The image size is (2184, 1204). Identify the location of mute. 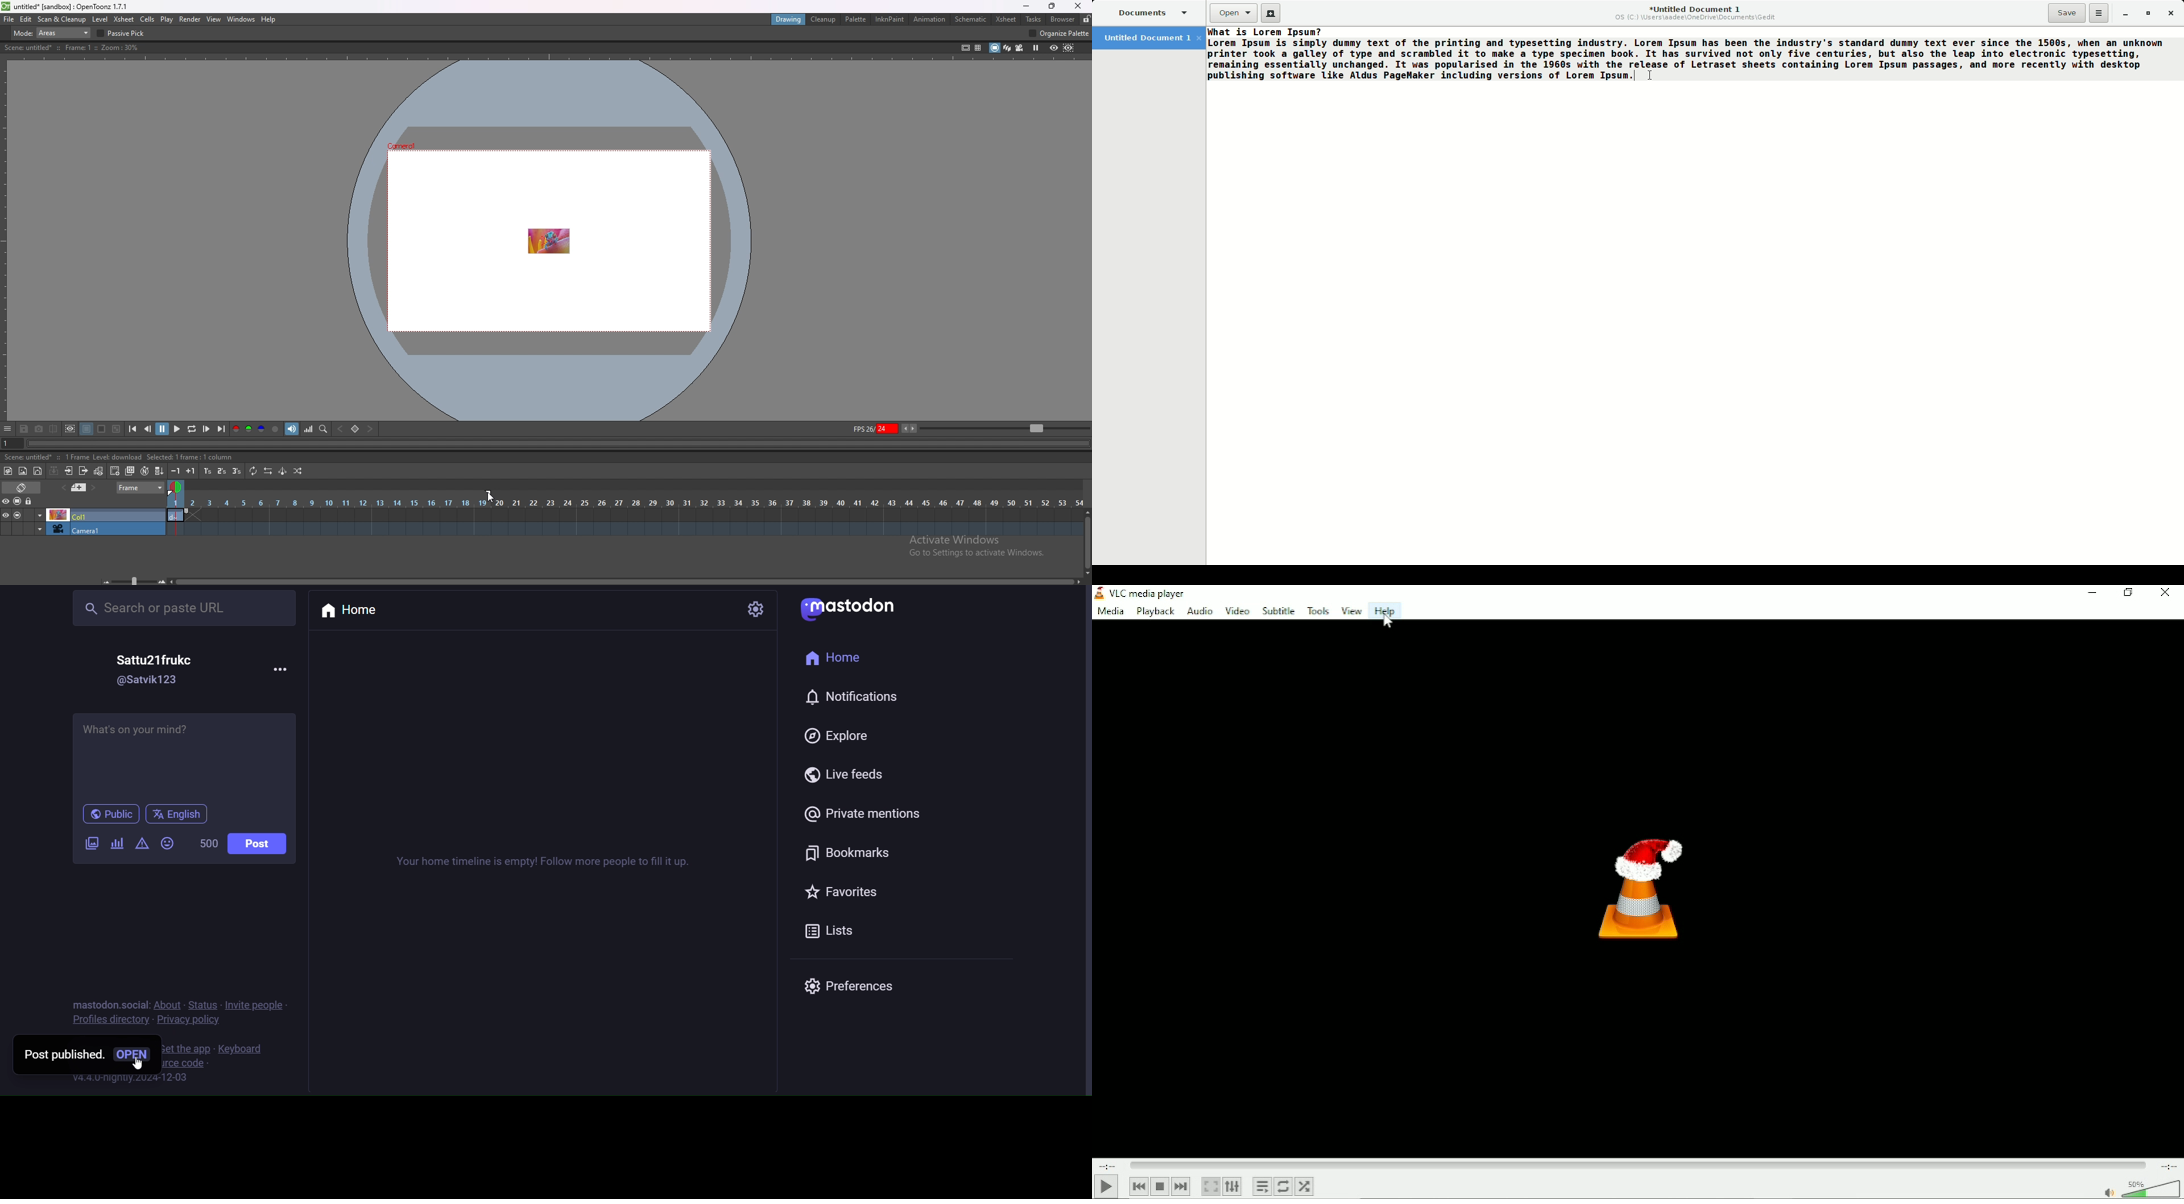
(2109, 1191).